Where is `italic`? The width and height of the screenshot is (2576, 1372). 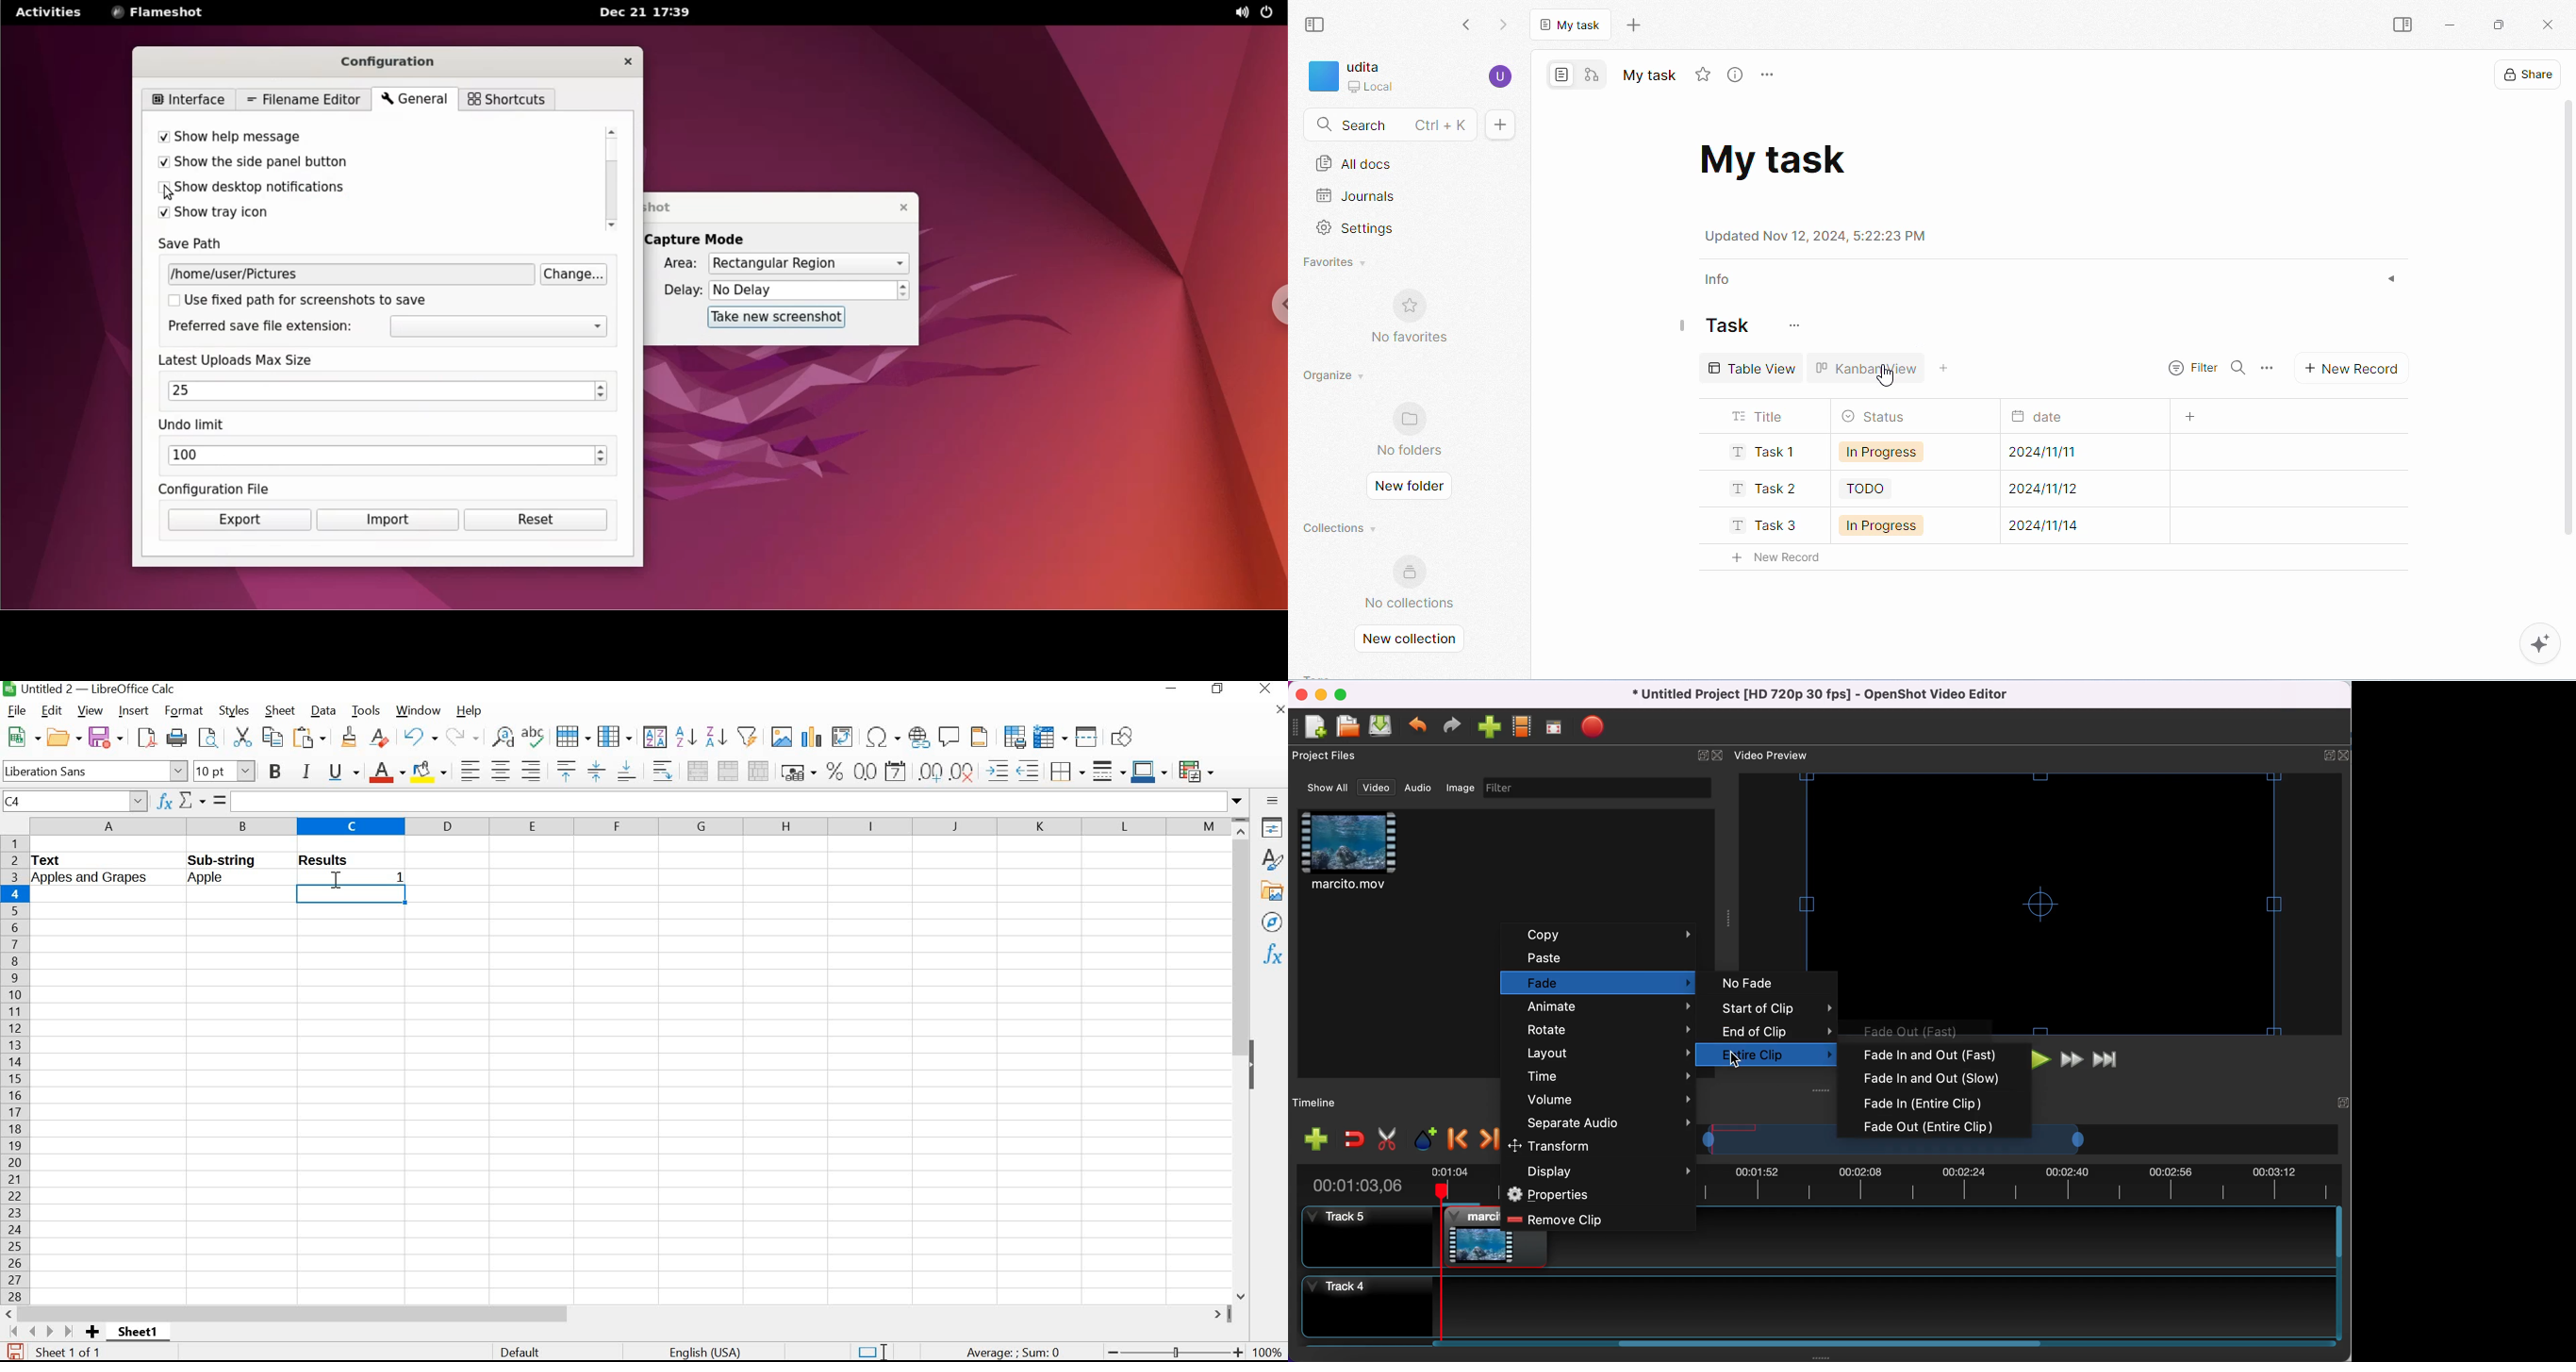
italic is located at coordinates (305, 770).